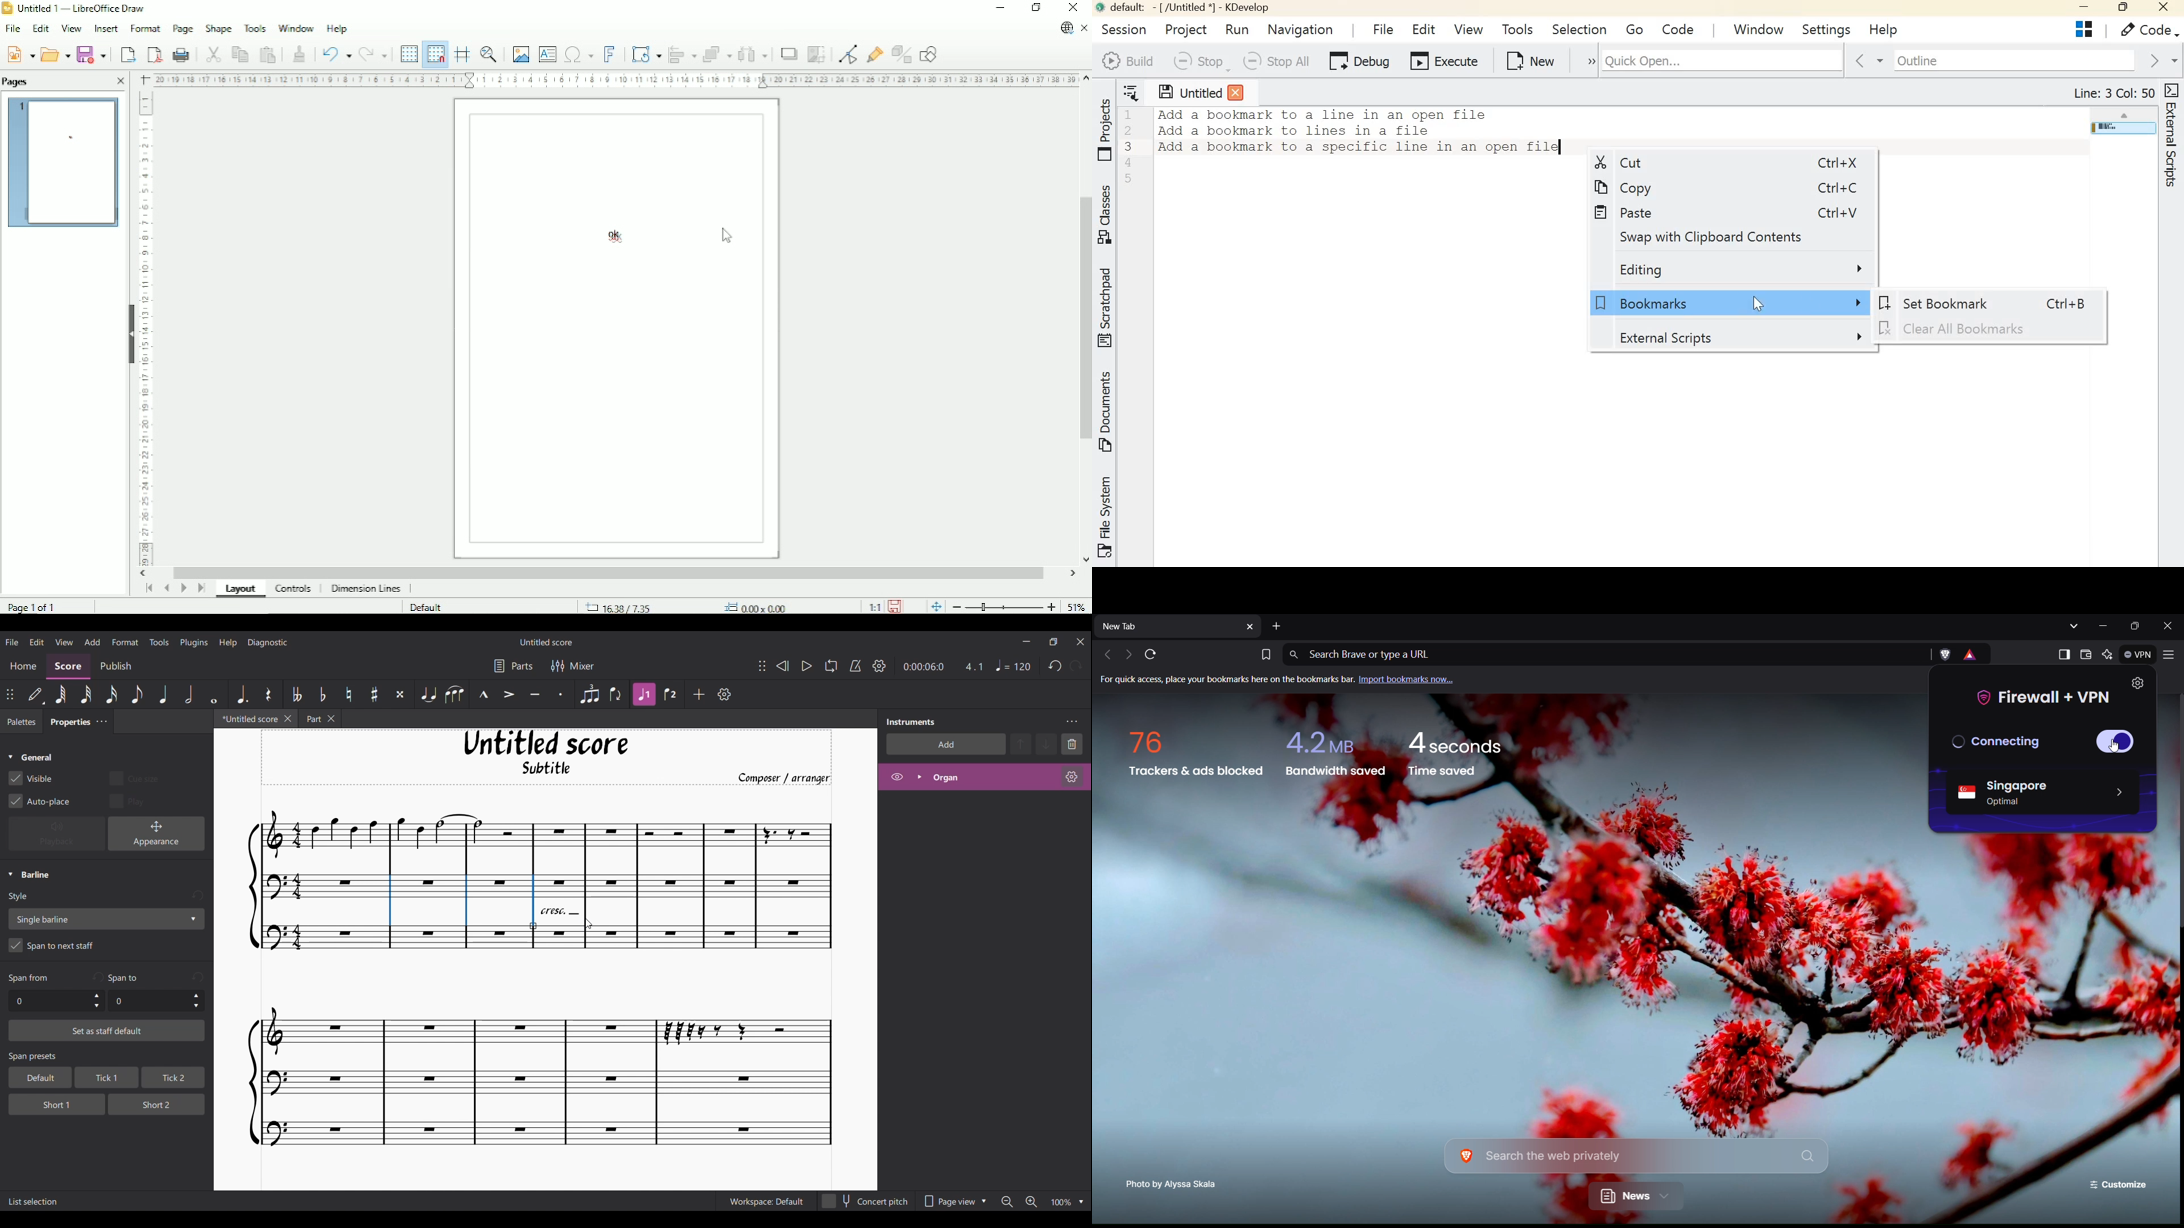 The width and height of the screenshot is (2184, 1232). What do you see at coordinates (366, 588) in the screenshot?
I see `Dimension lines` at bounding box center [366, 588].